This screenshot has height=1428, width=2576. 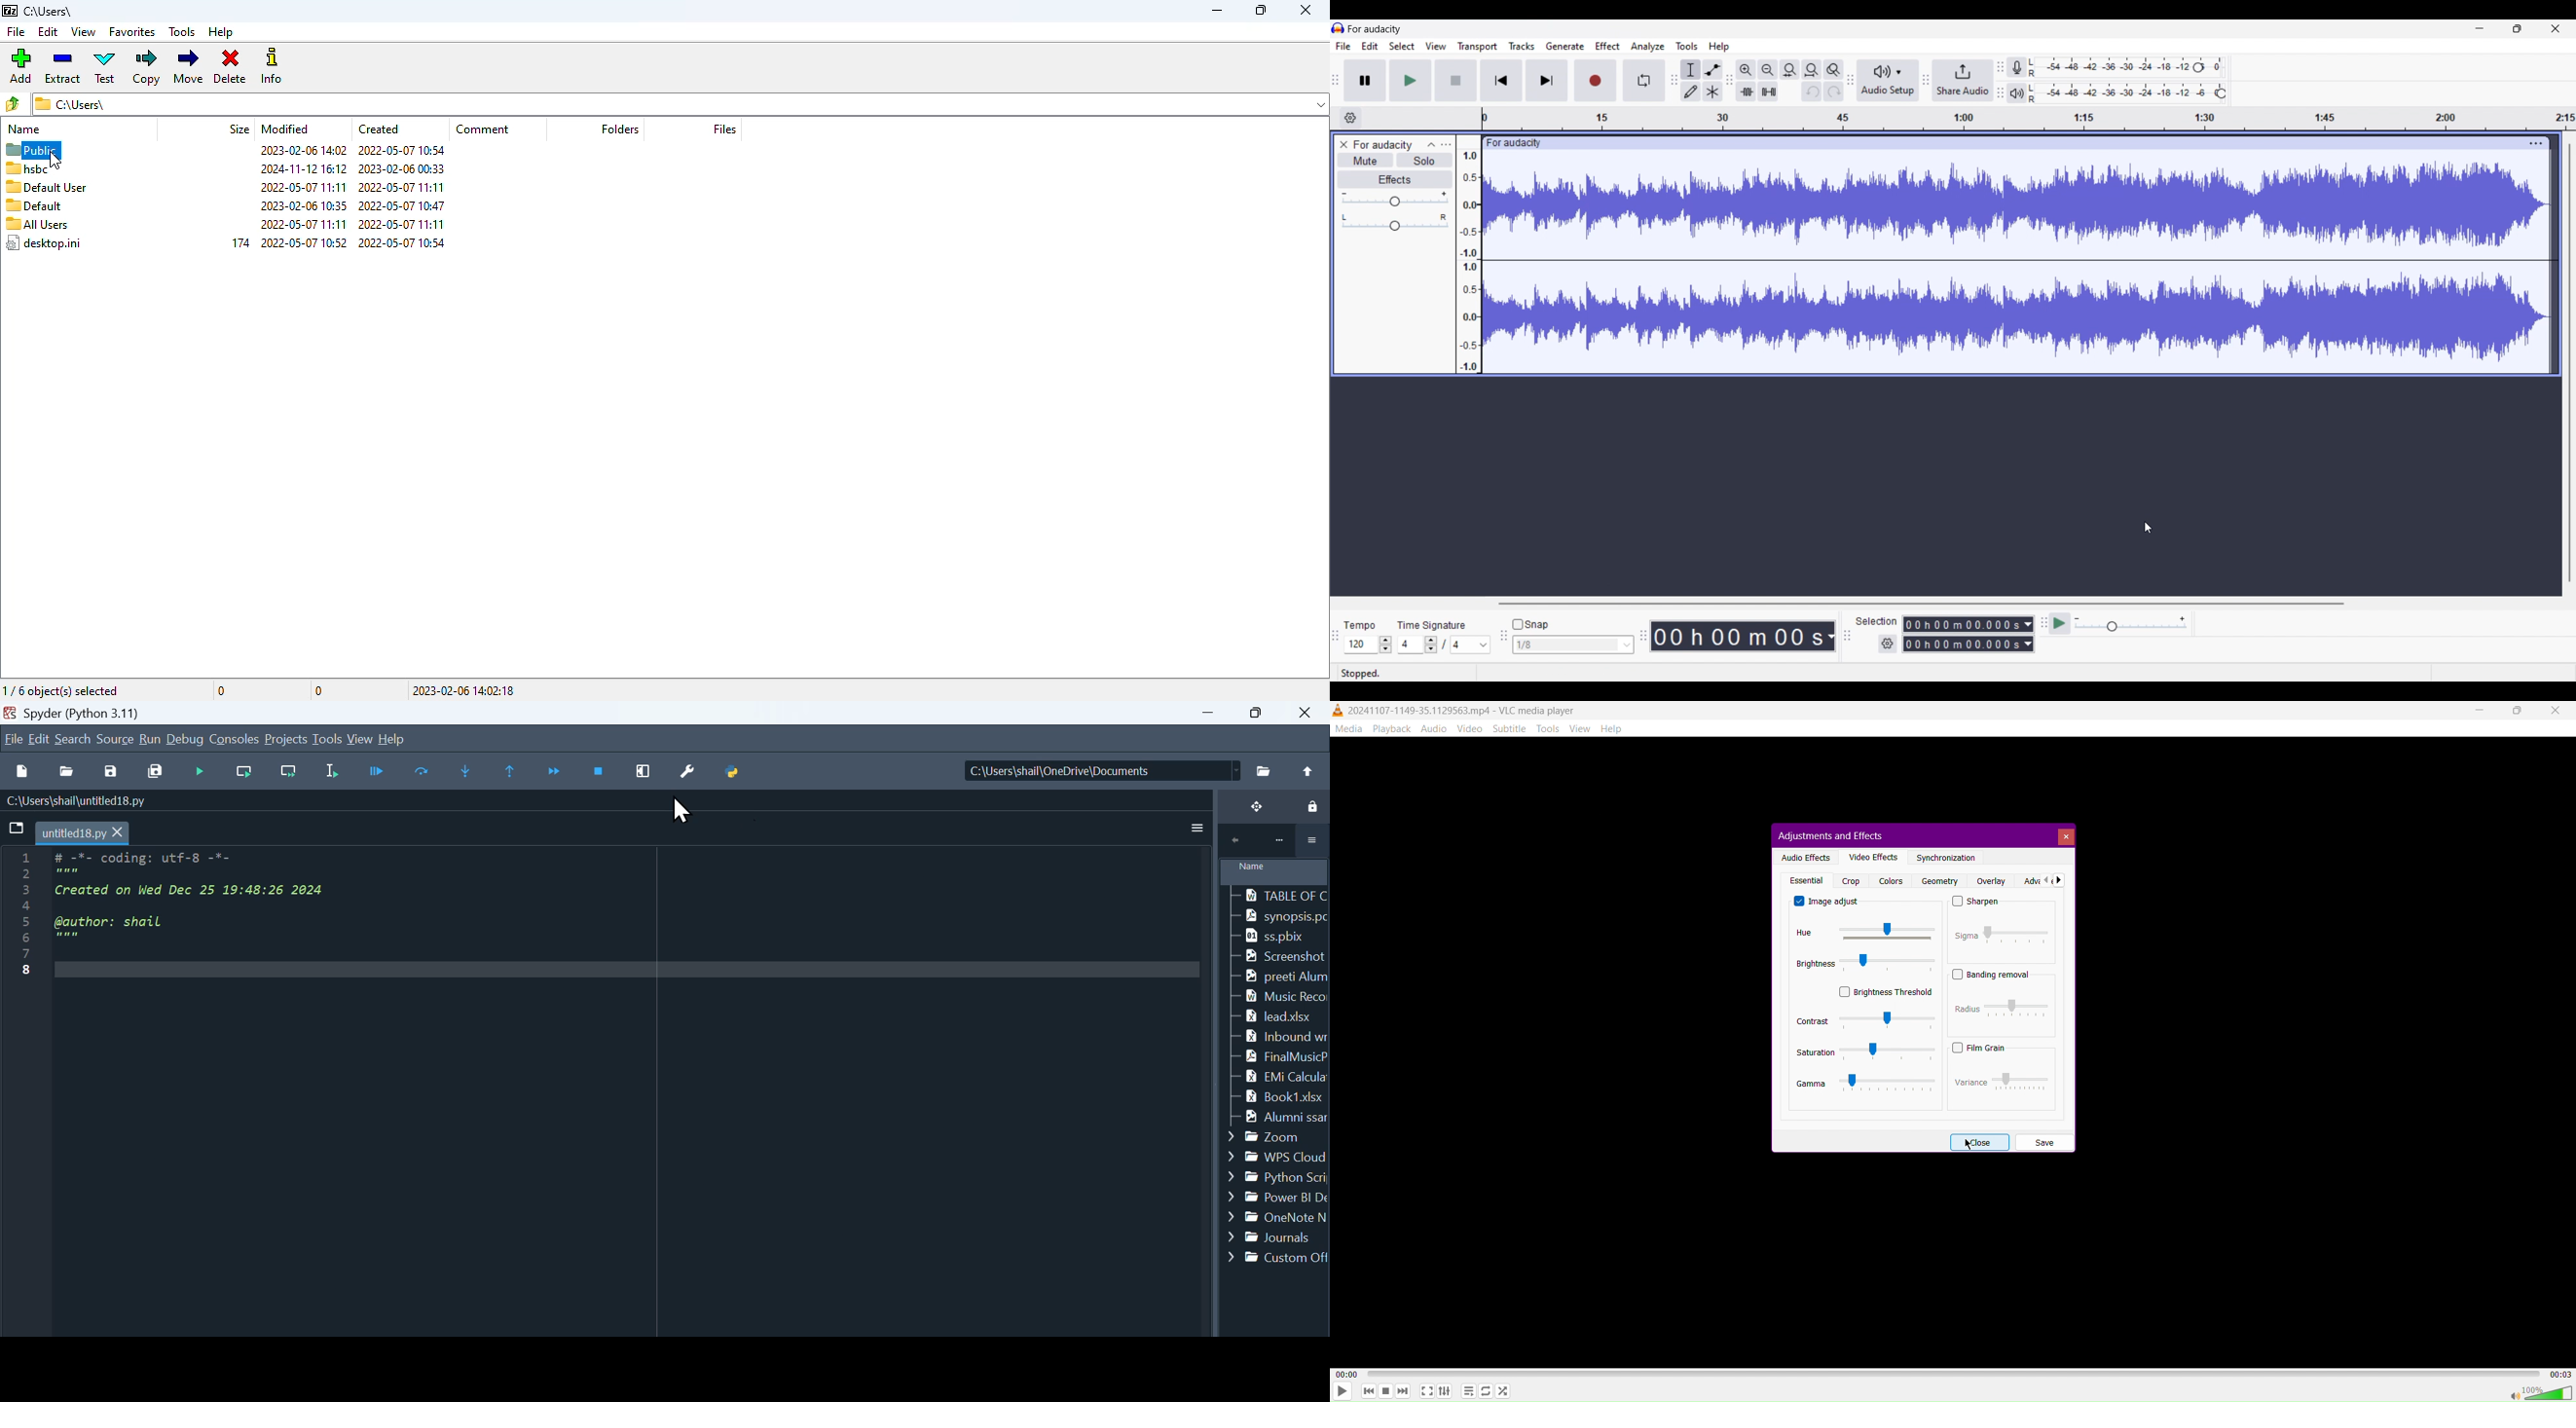 I want to click on File, so click(x=13, y=737).